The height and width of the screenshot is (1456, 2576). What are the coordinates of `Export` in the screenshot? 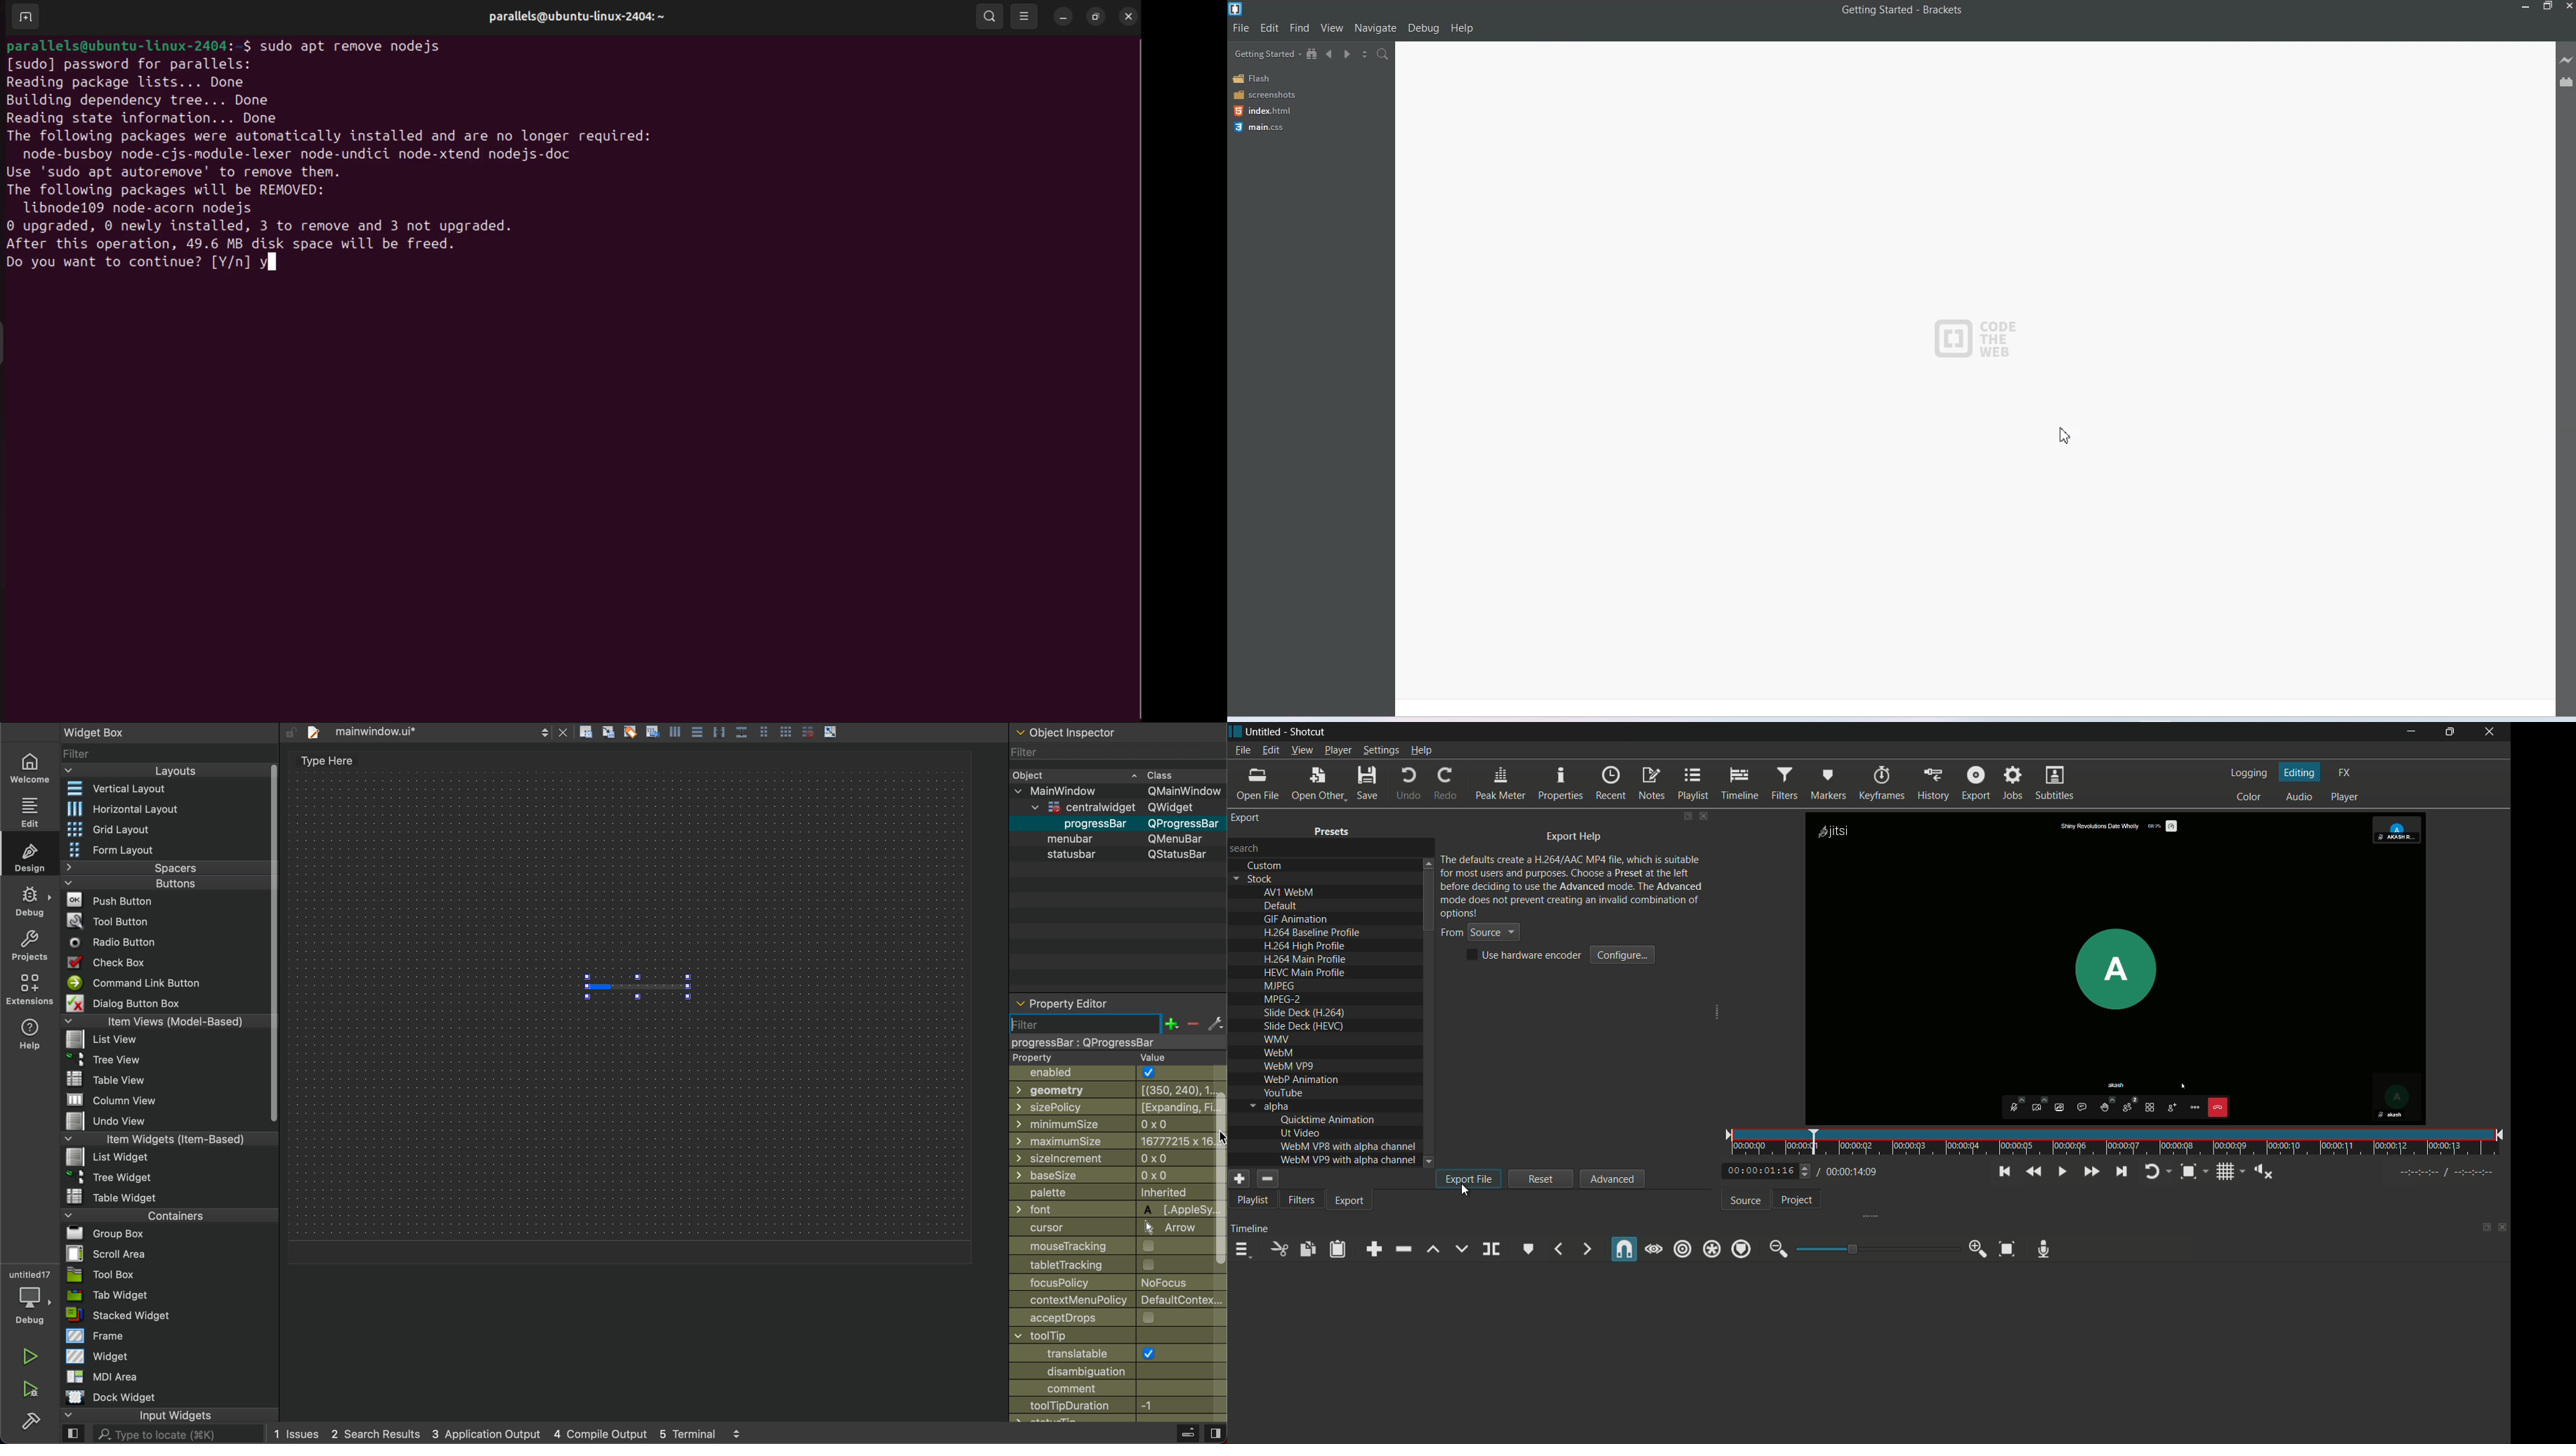 It's located at (1975, 782).